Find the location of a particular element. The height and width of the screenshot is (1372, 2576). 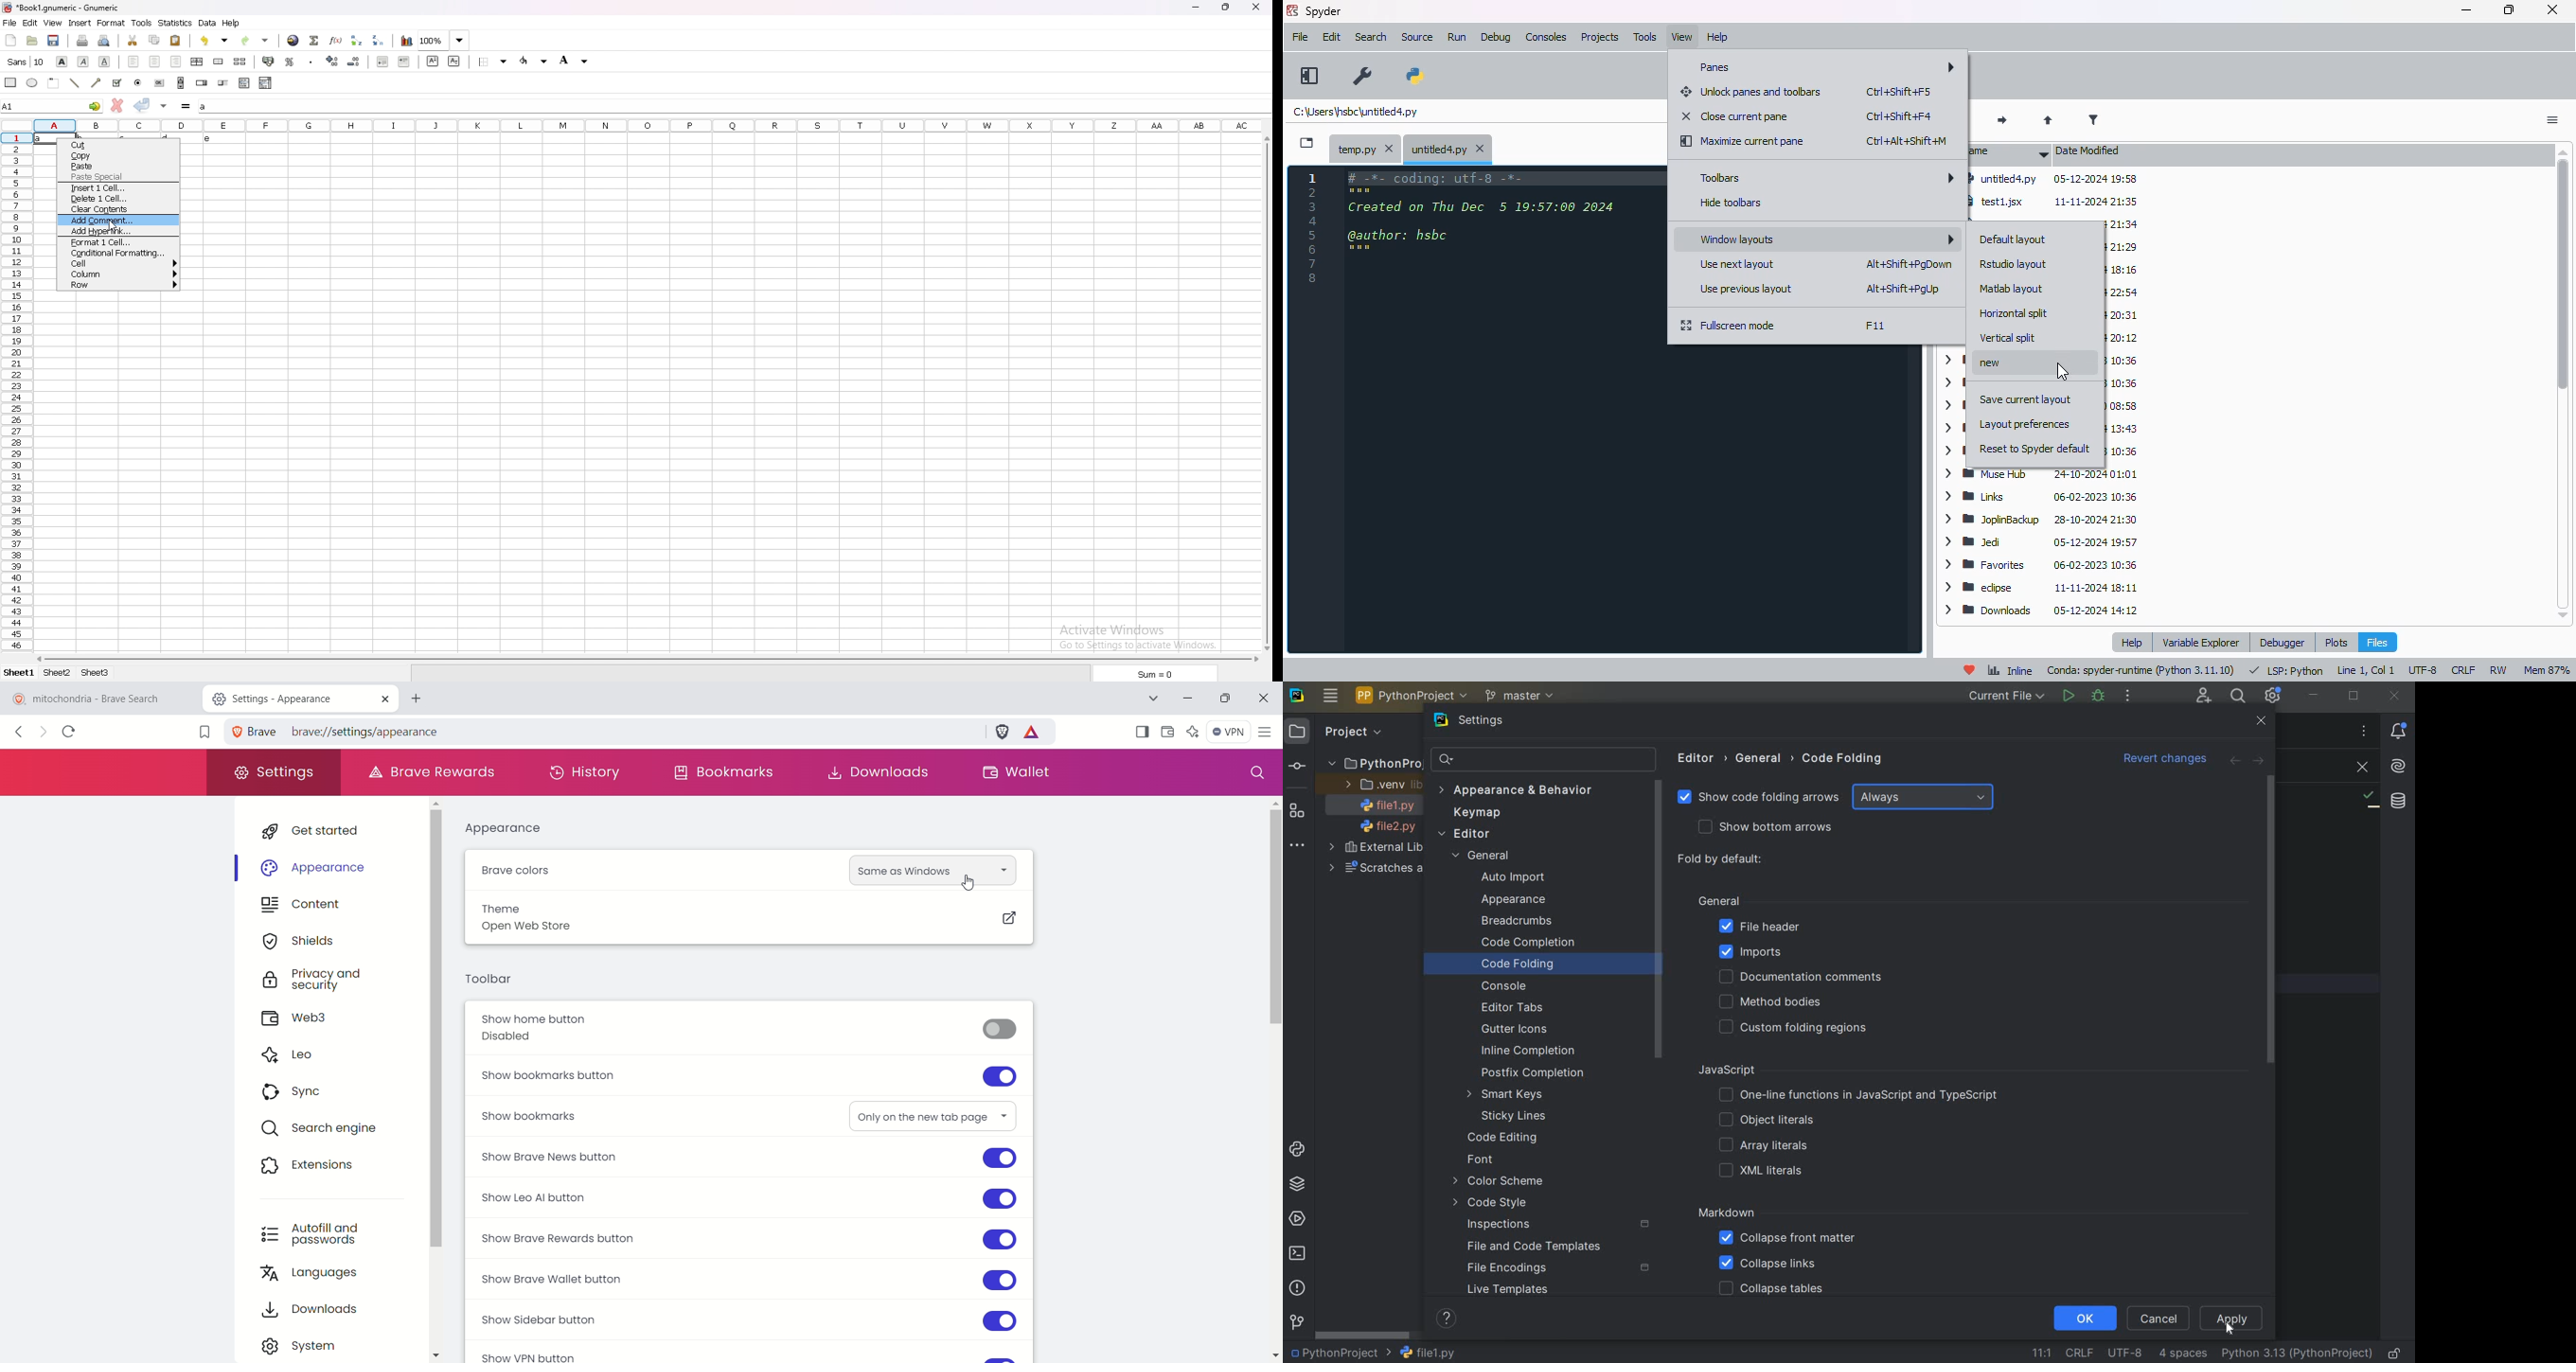

RStudio layout is located at coordinates (2014, 264).